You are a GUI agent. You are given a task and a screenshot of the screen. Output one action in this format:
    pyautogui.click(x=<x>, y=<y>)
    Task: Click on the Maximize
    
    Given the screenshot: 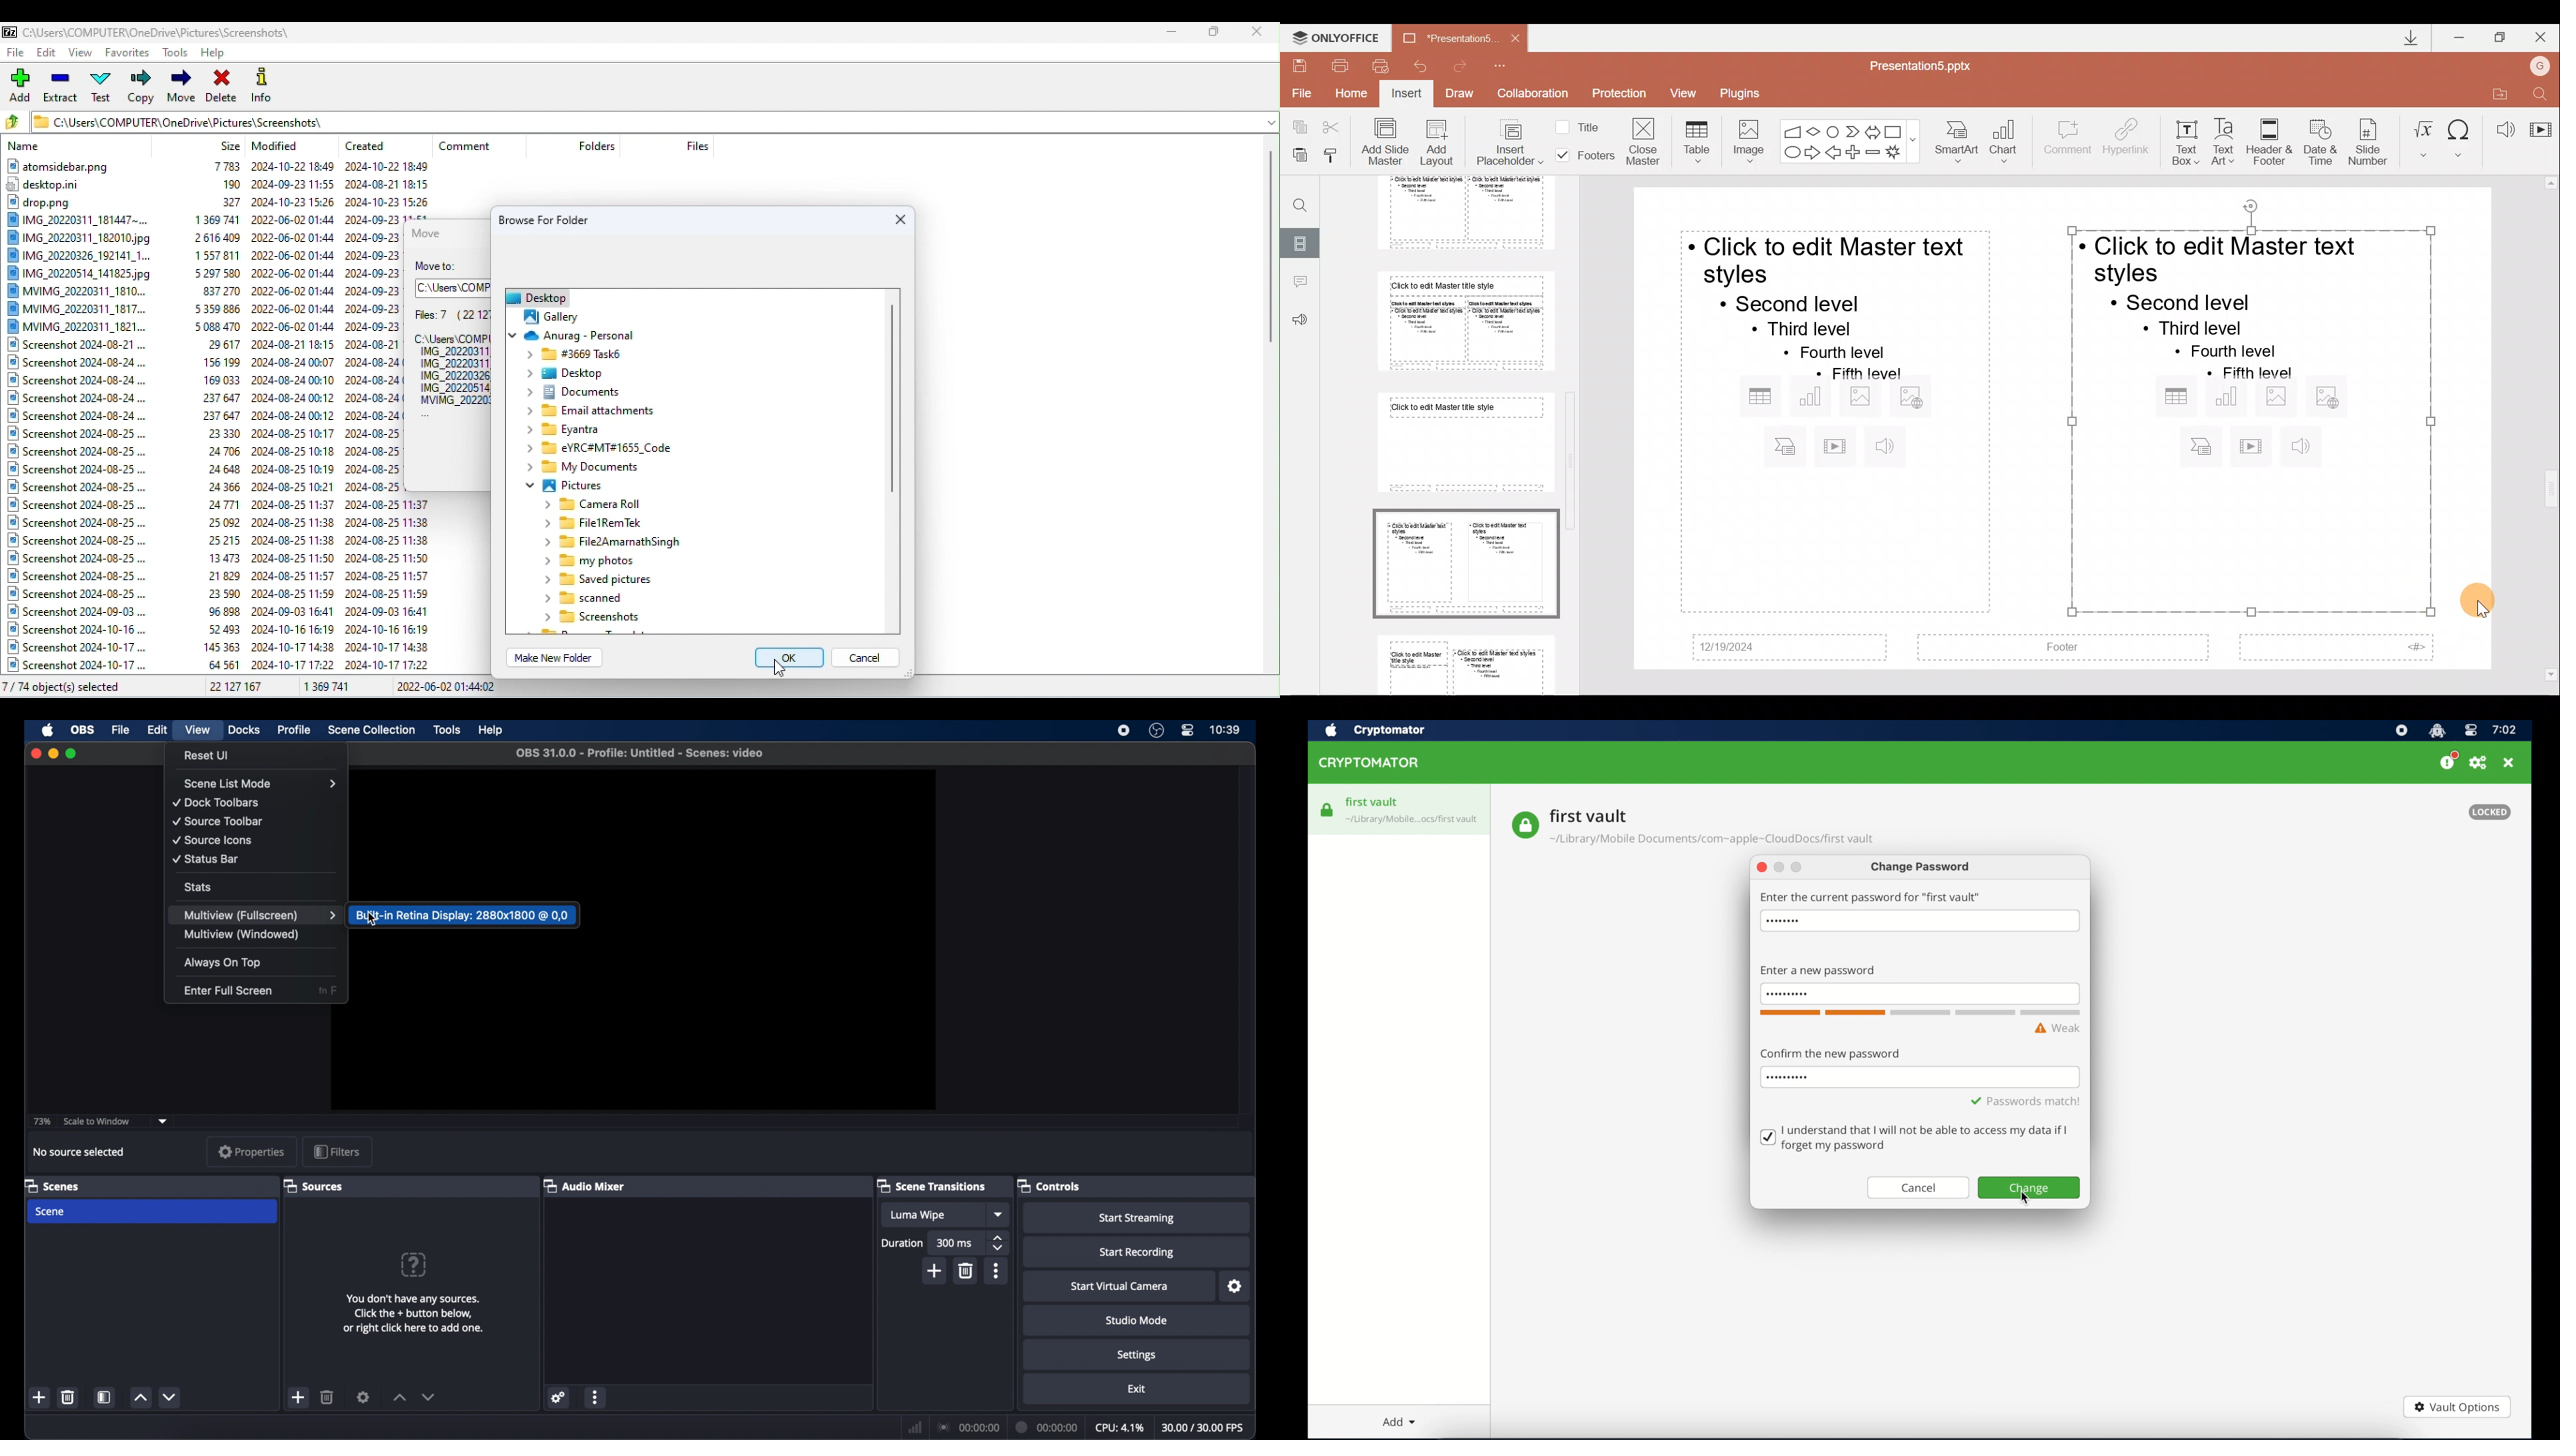 What is the action you would take?
    pyautogui.click(x=2501, y=35)
    